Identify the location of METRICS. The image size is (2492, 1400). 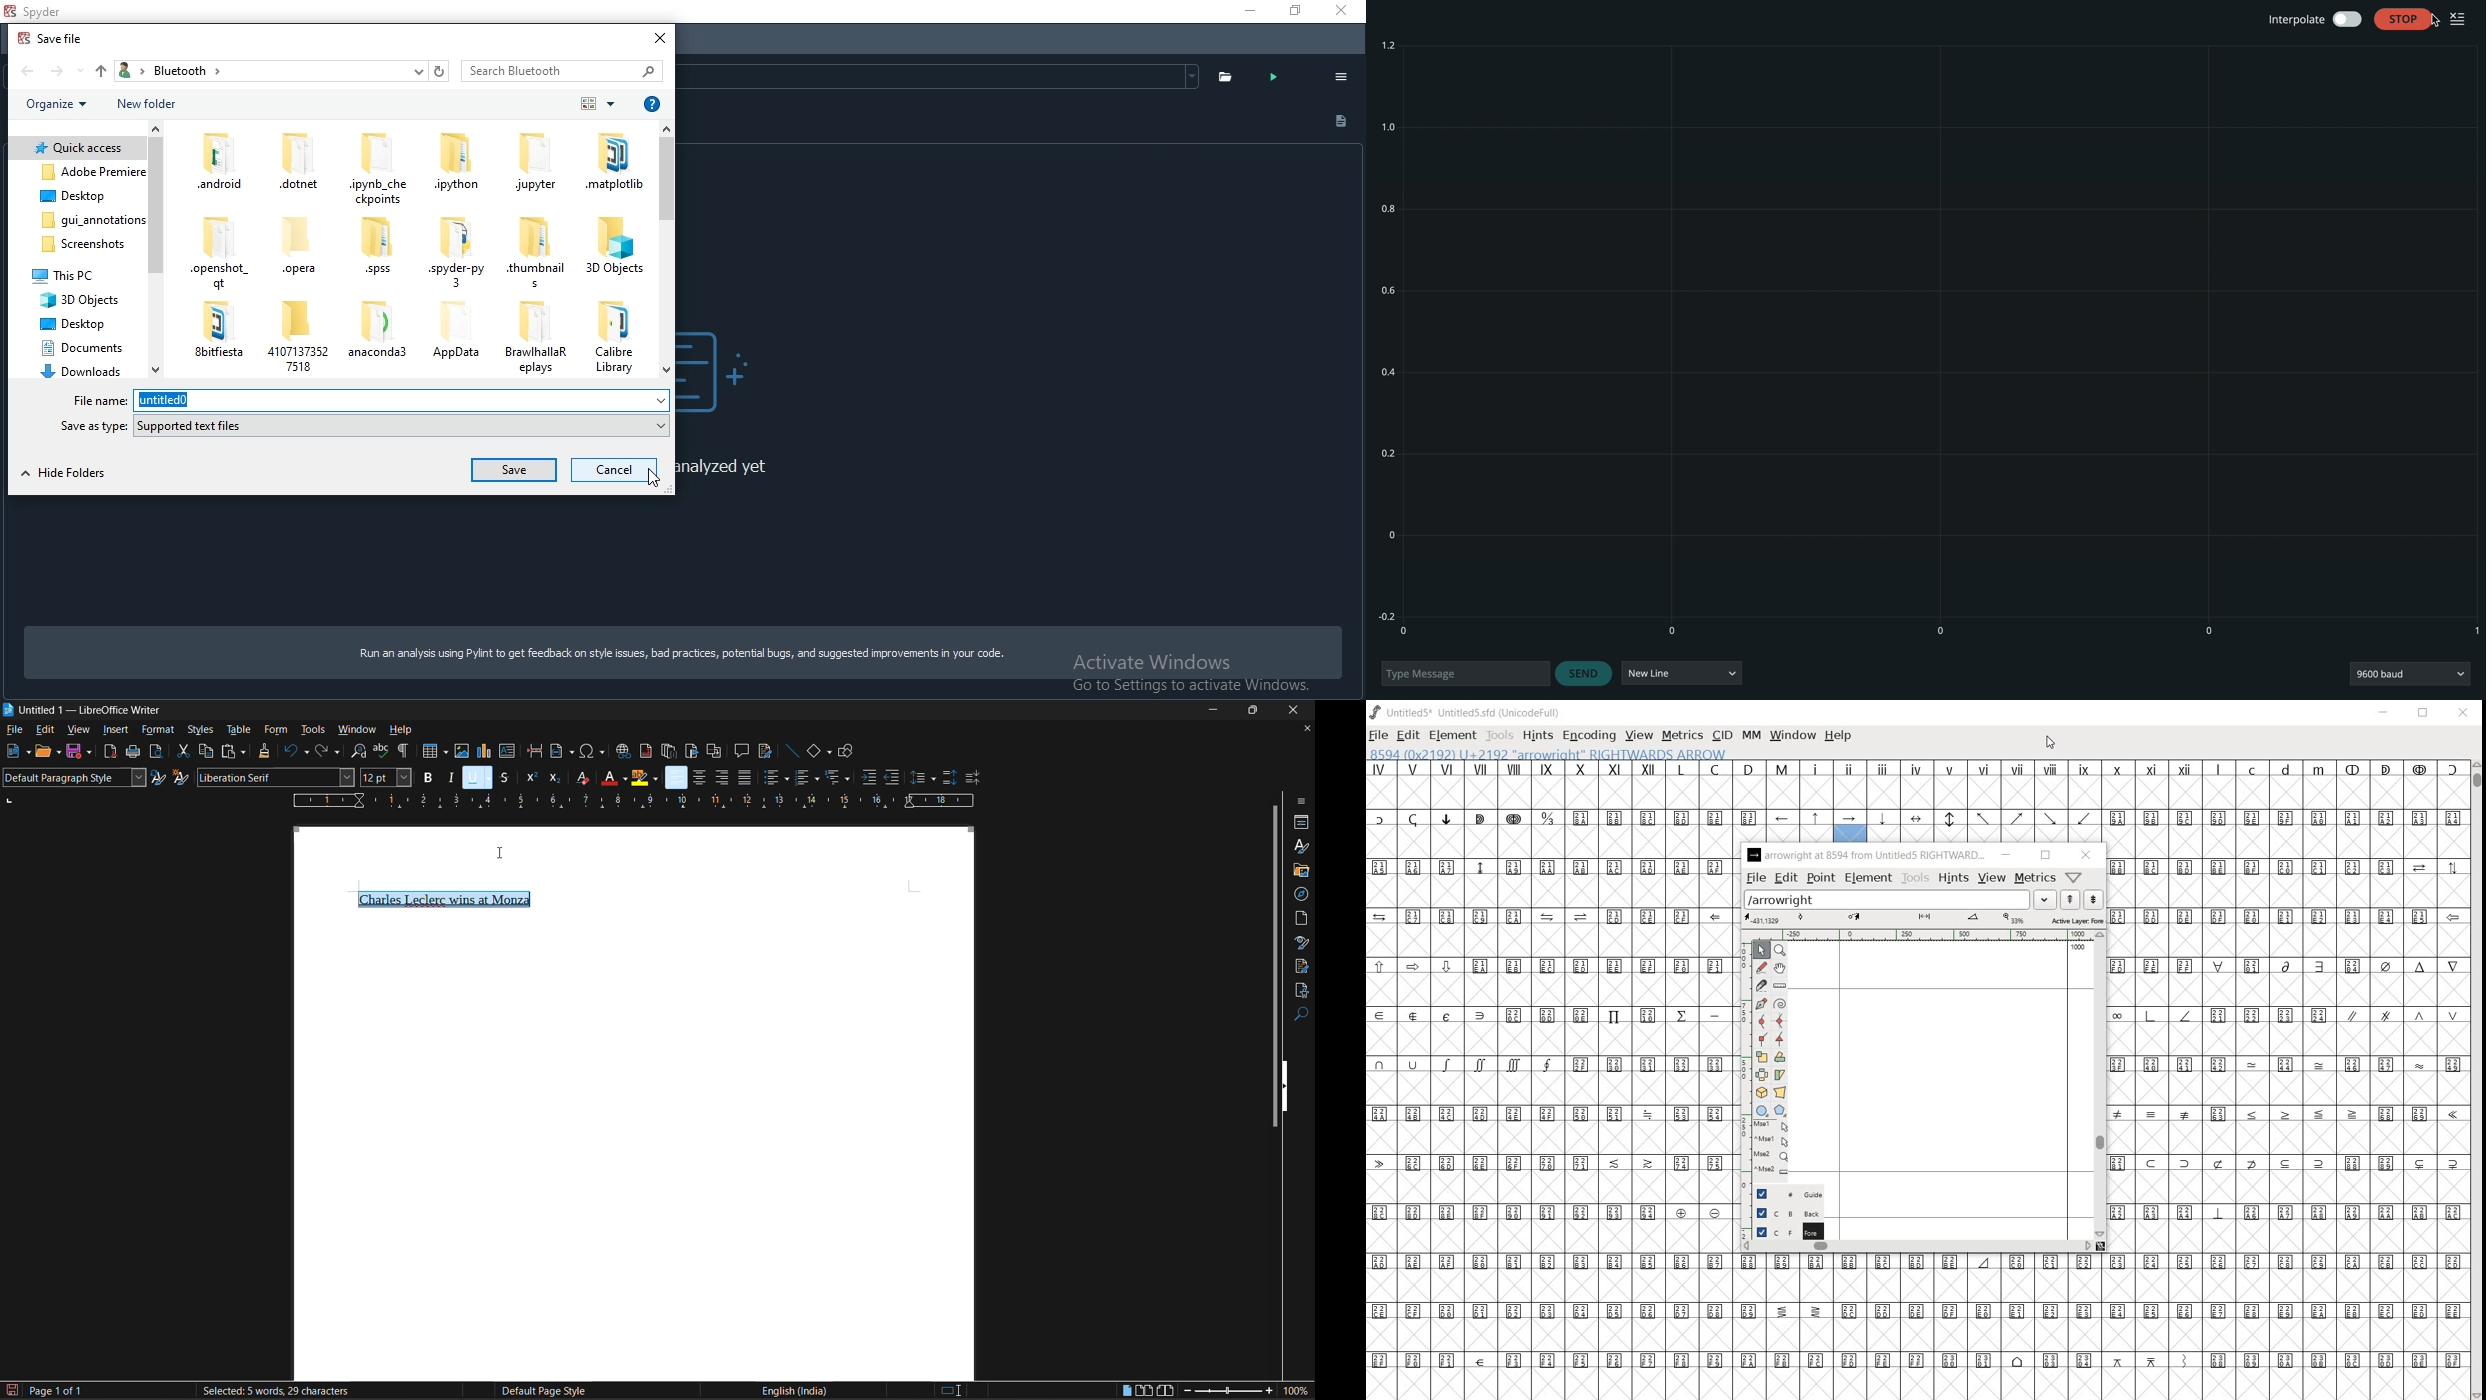
(1682, 735).